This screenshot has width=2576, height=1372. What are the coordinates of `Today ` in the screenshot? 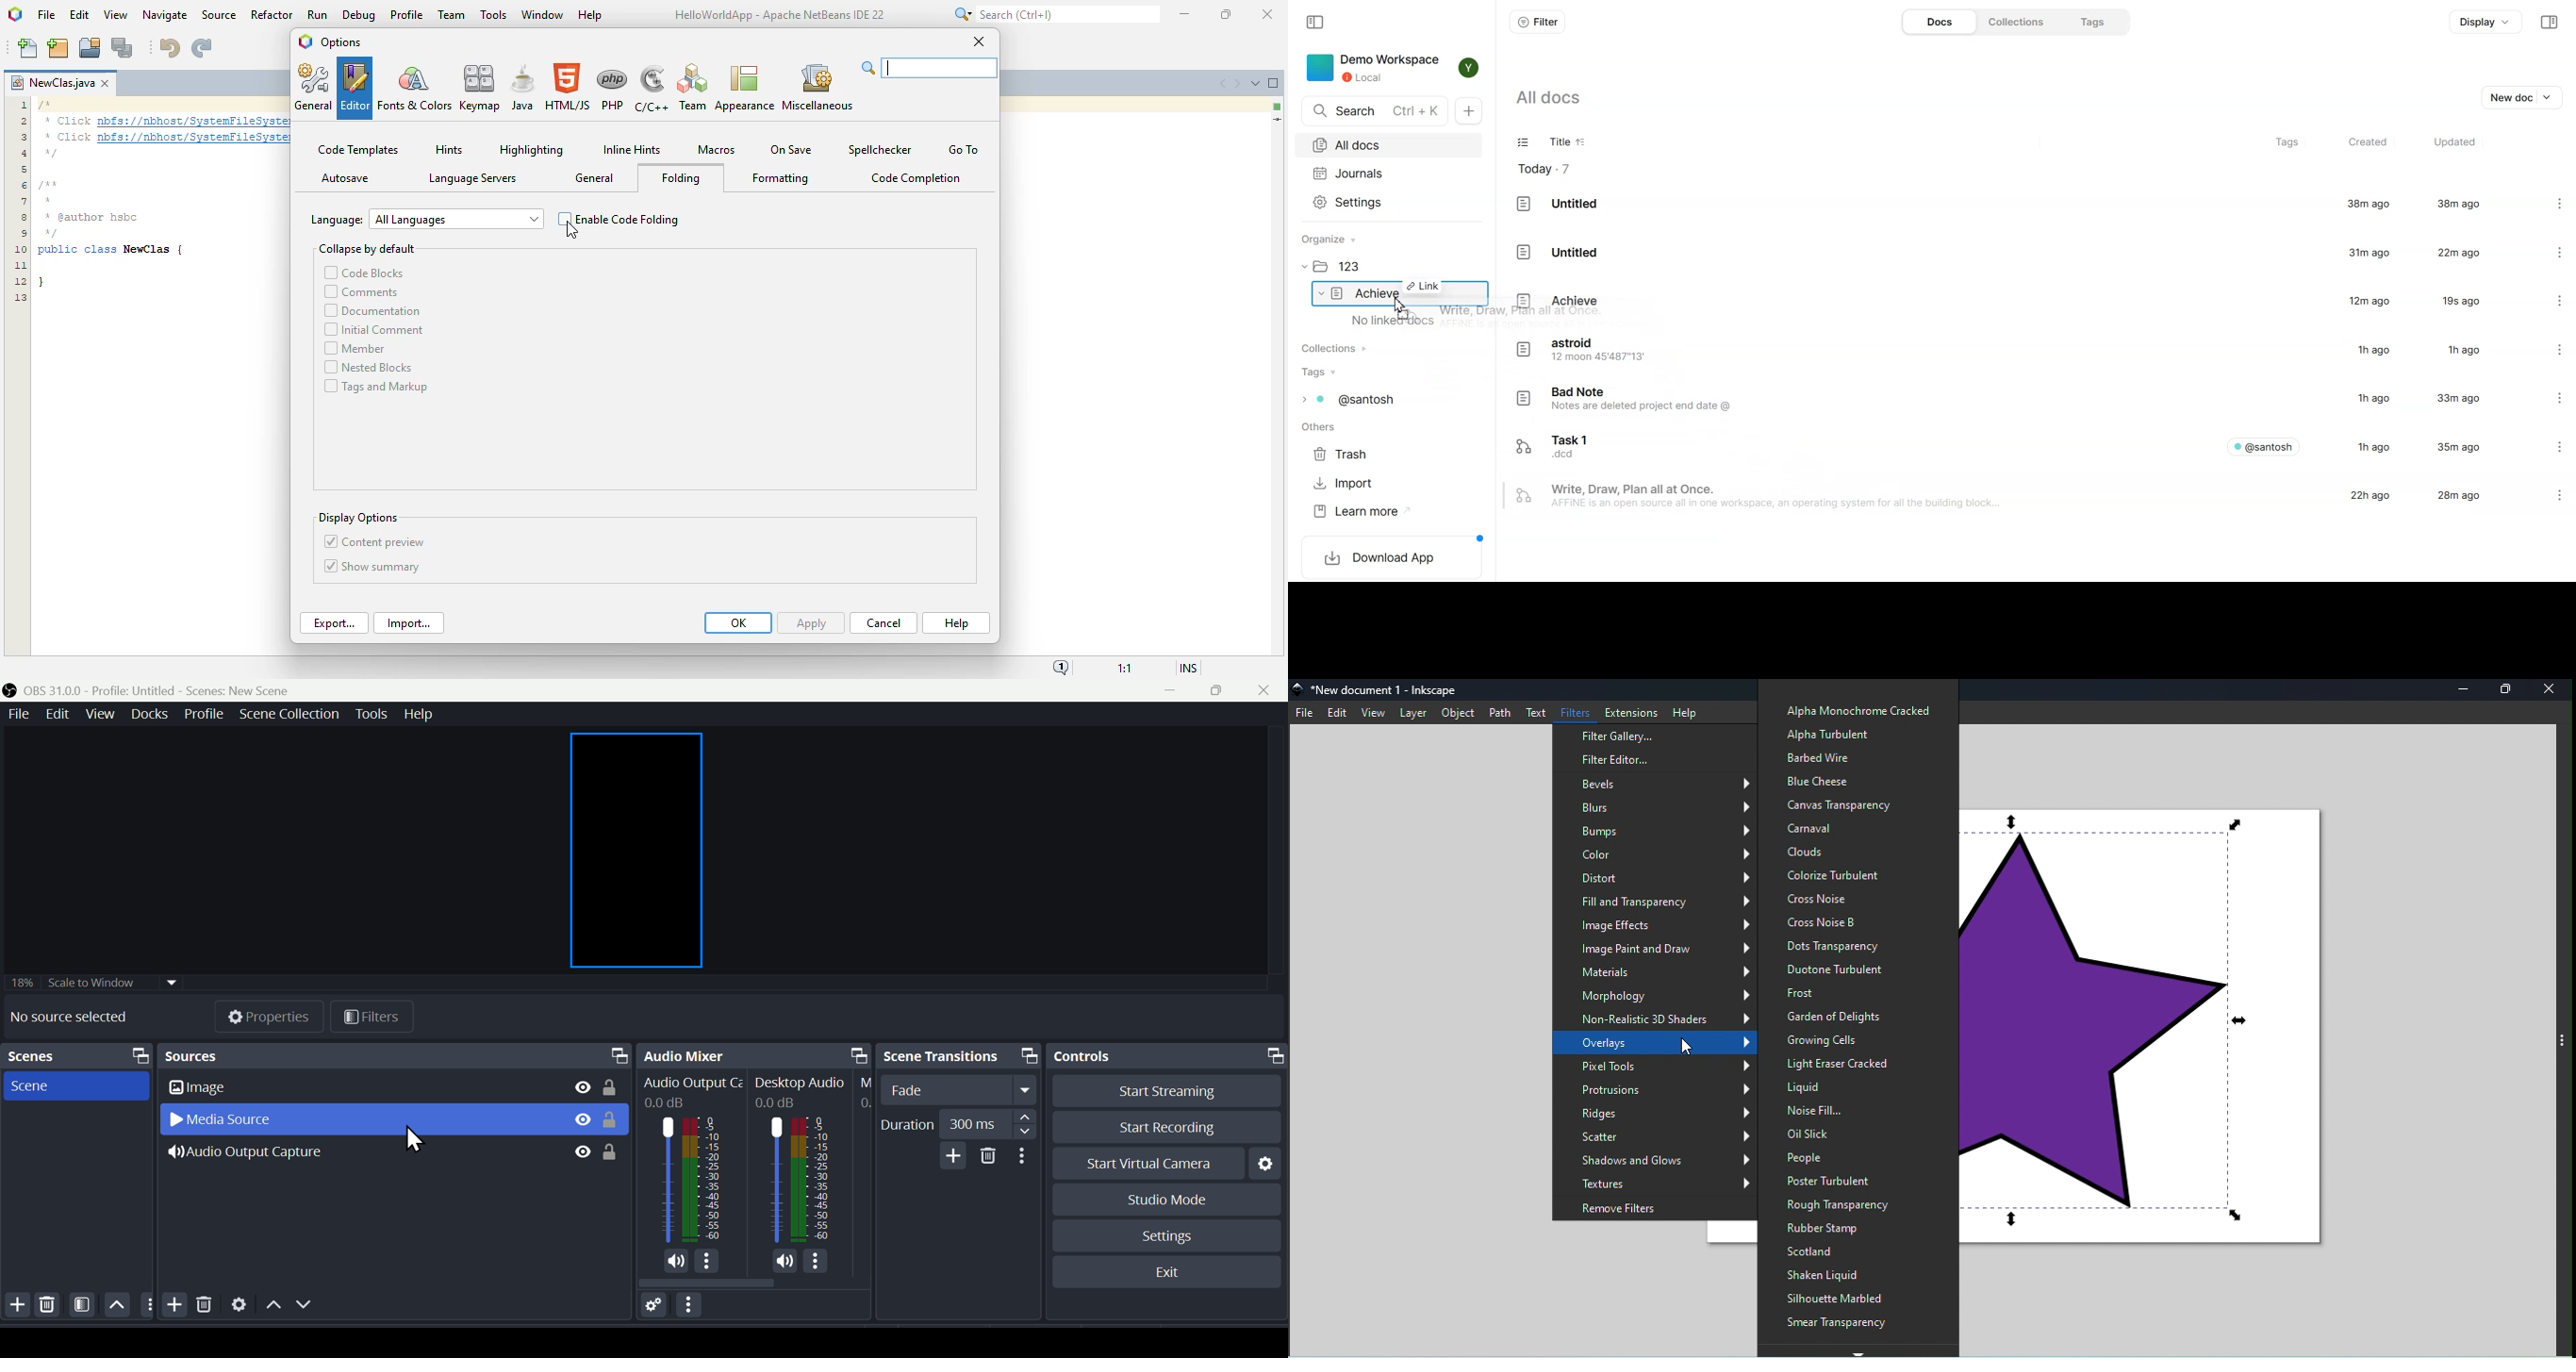 It's located at (1552, 169).